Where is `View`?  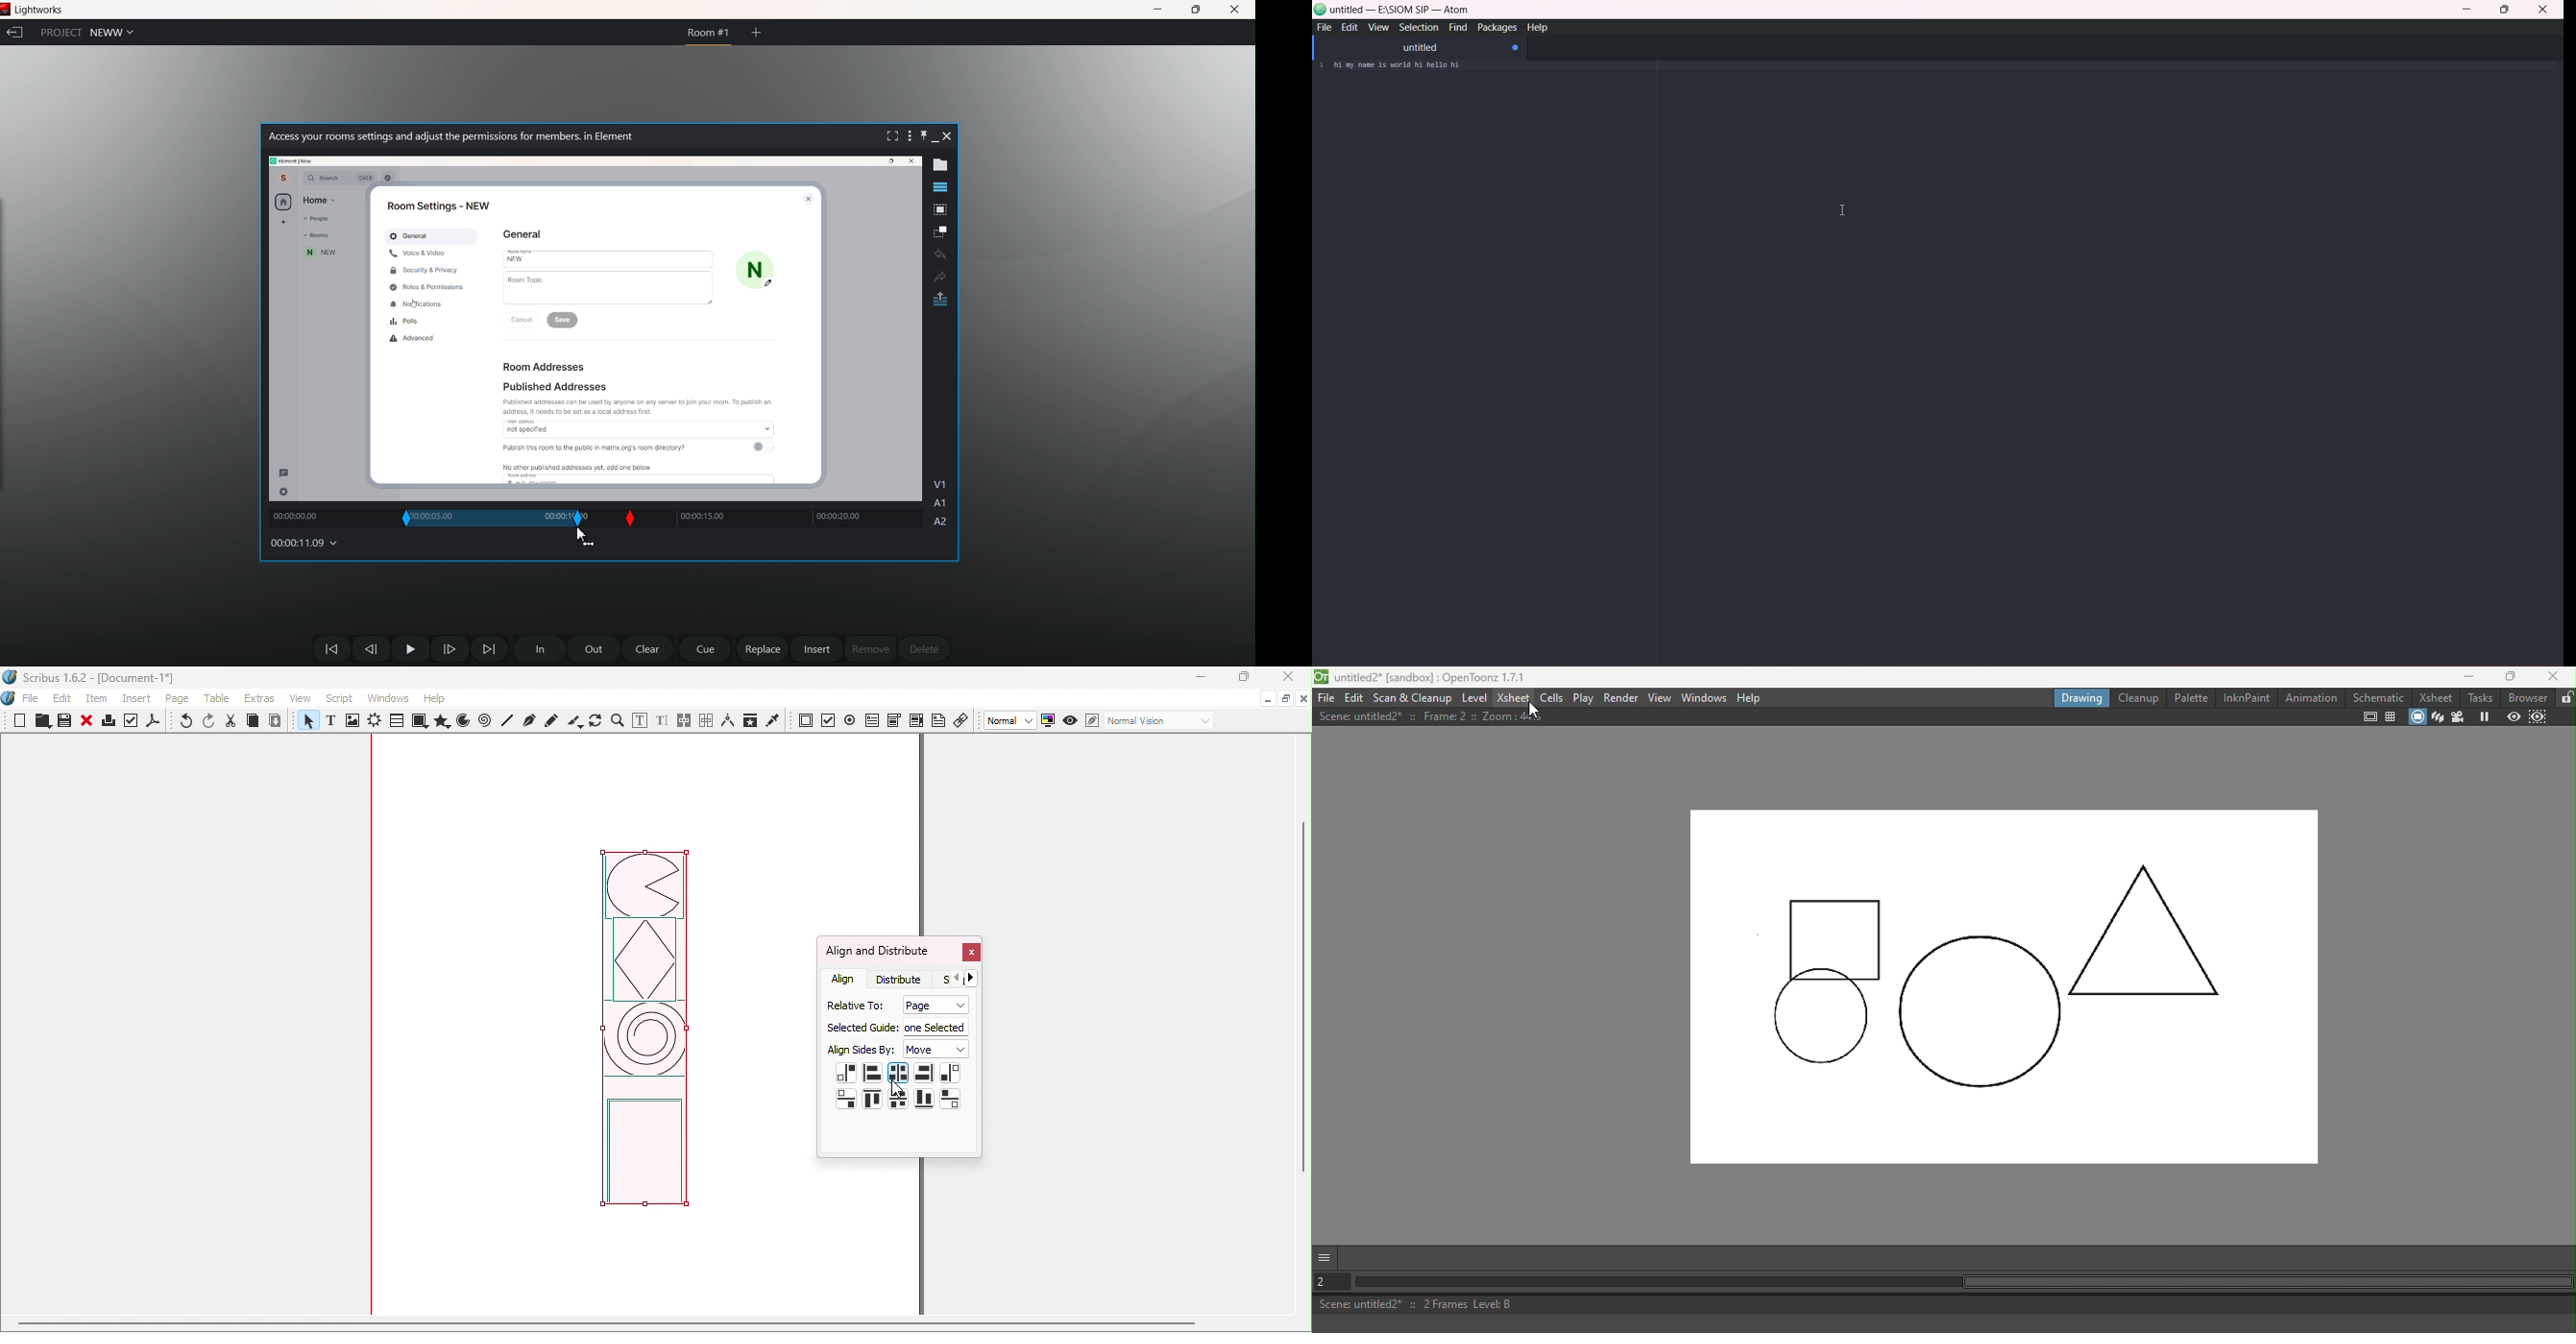 View is located at coordinates (1661, 697).